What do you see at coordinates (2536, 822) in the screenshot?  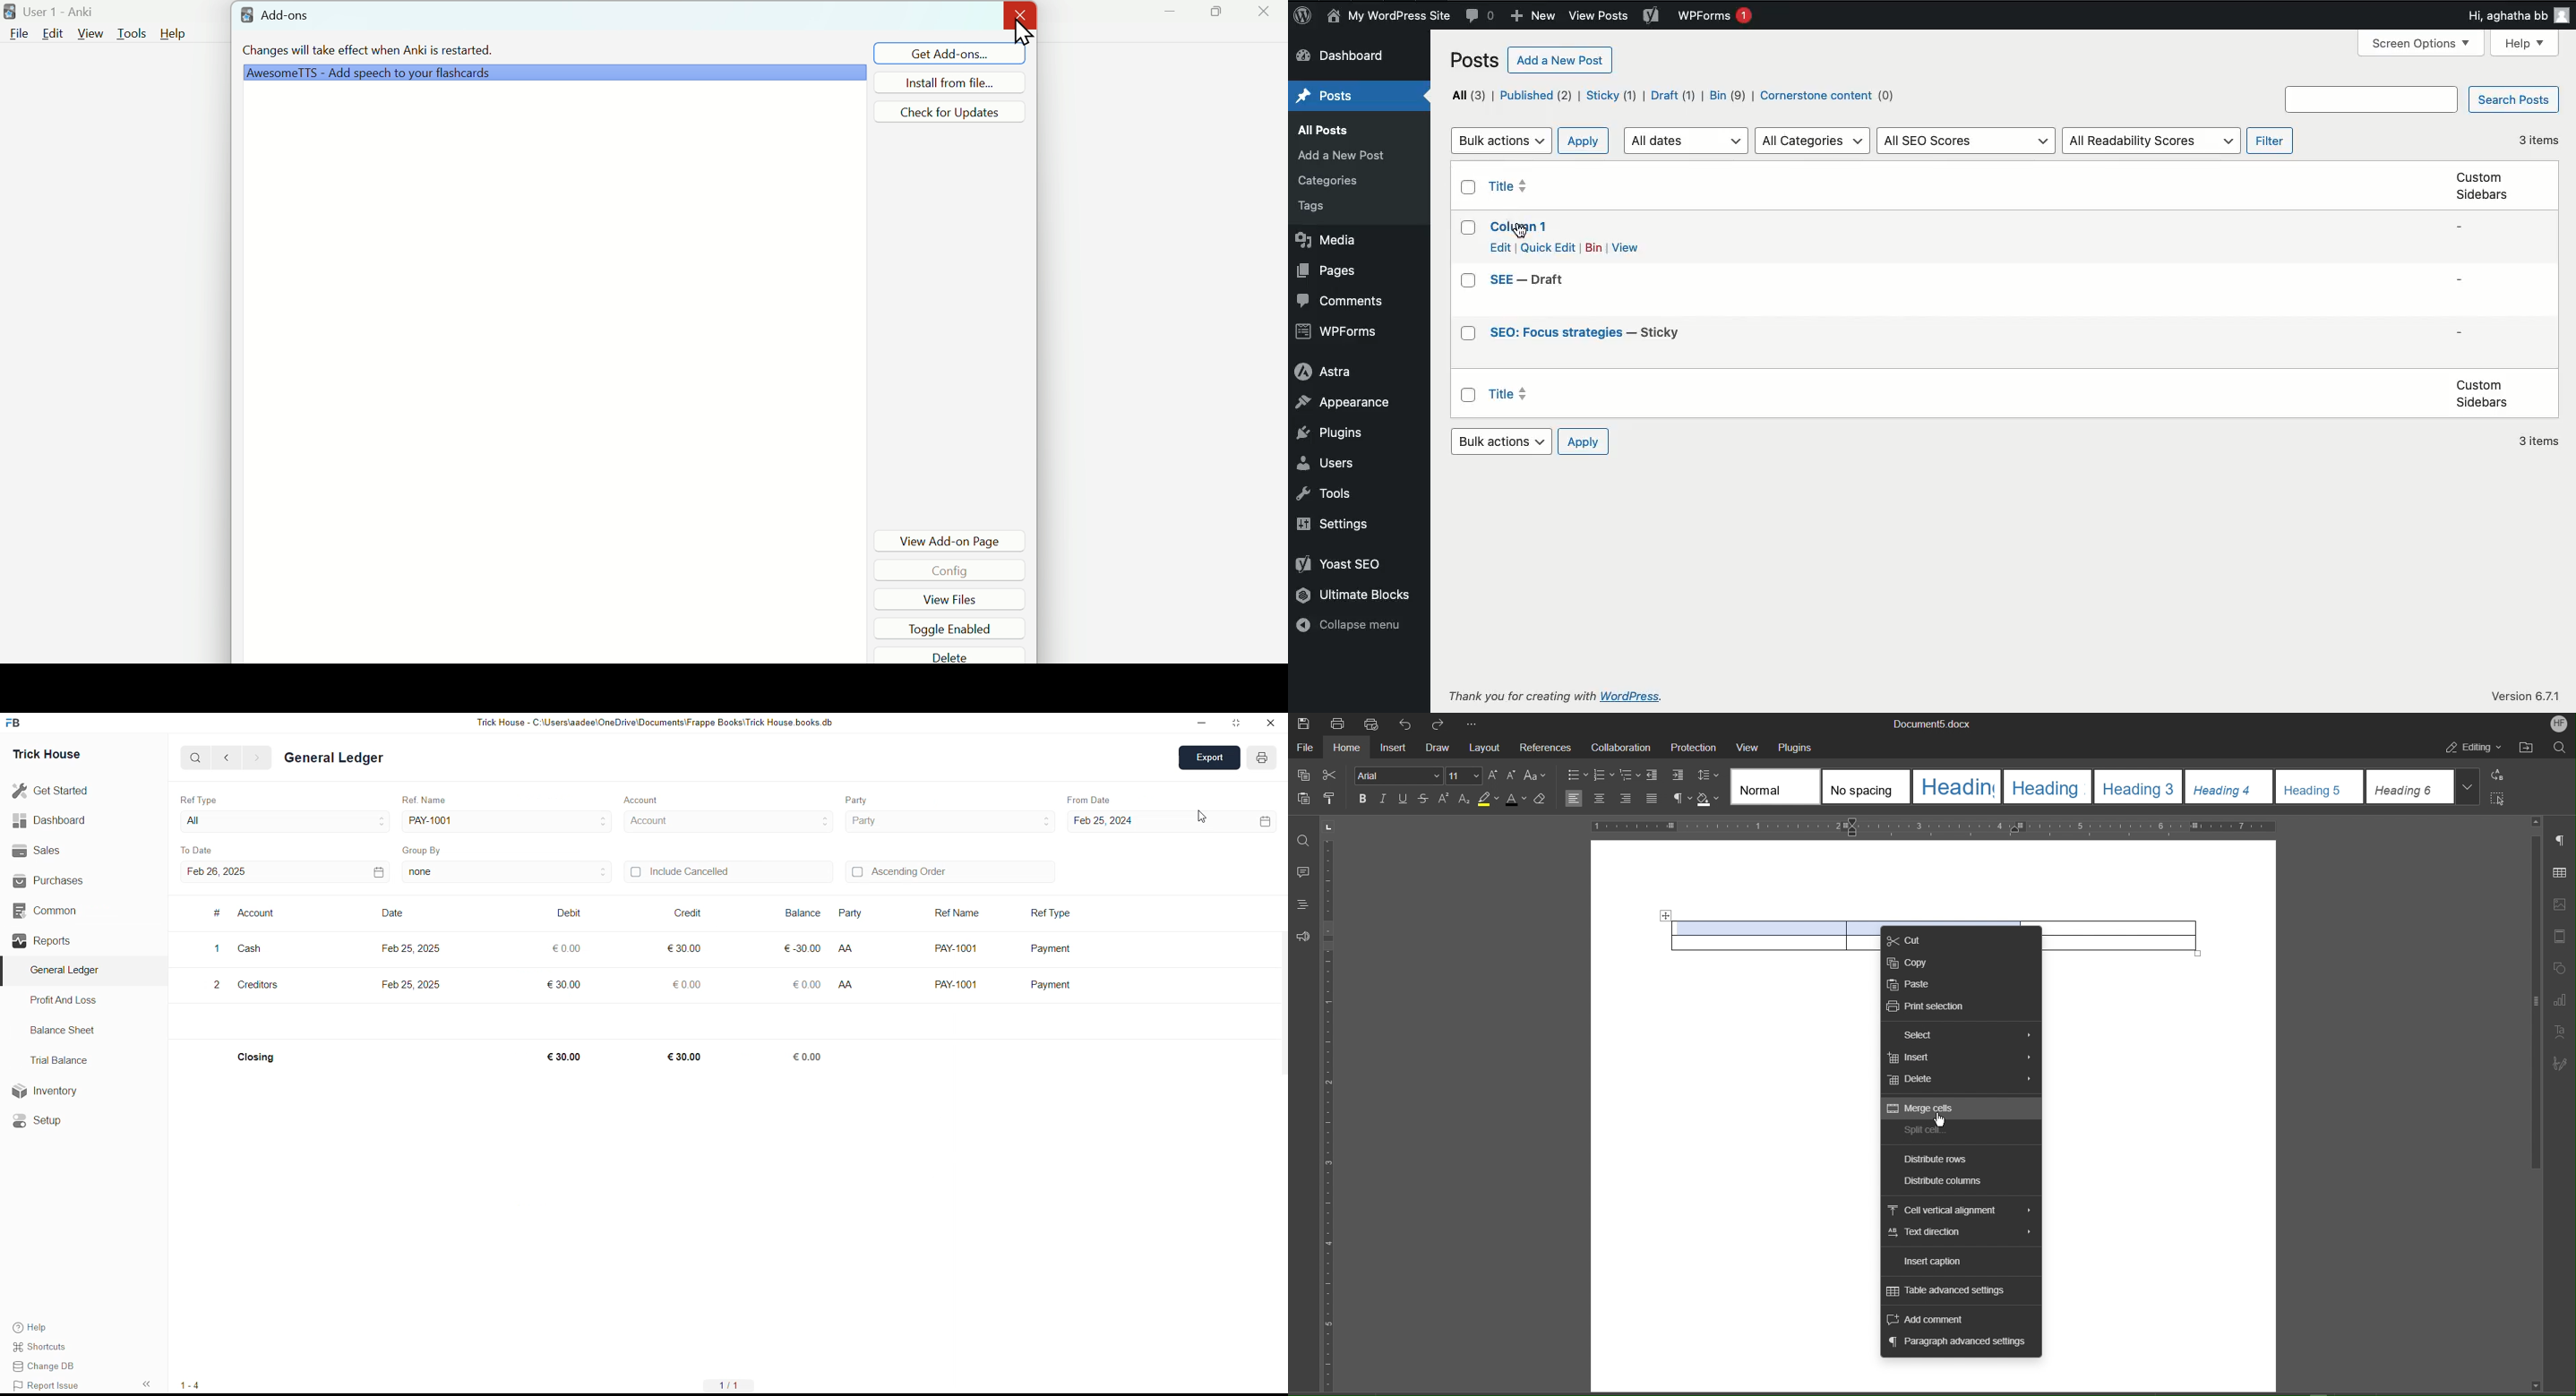 I see `scroll up` at bounding box center [2536, 822].